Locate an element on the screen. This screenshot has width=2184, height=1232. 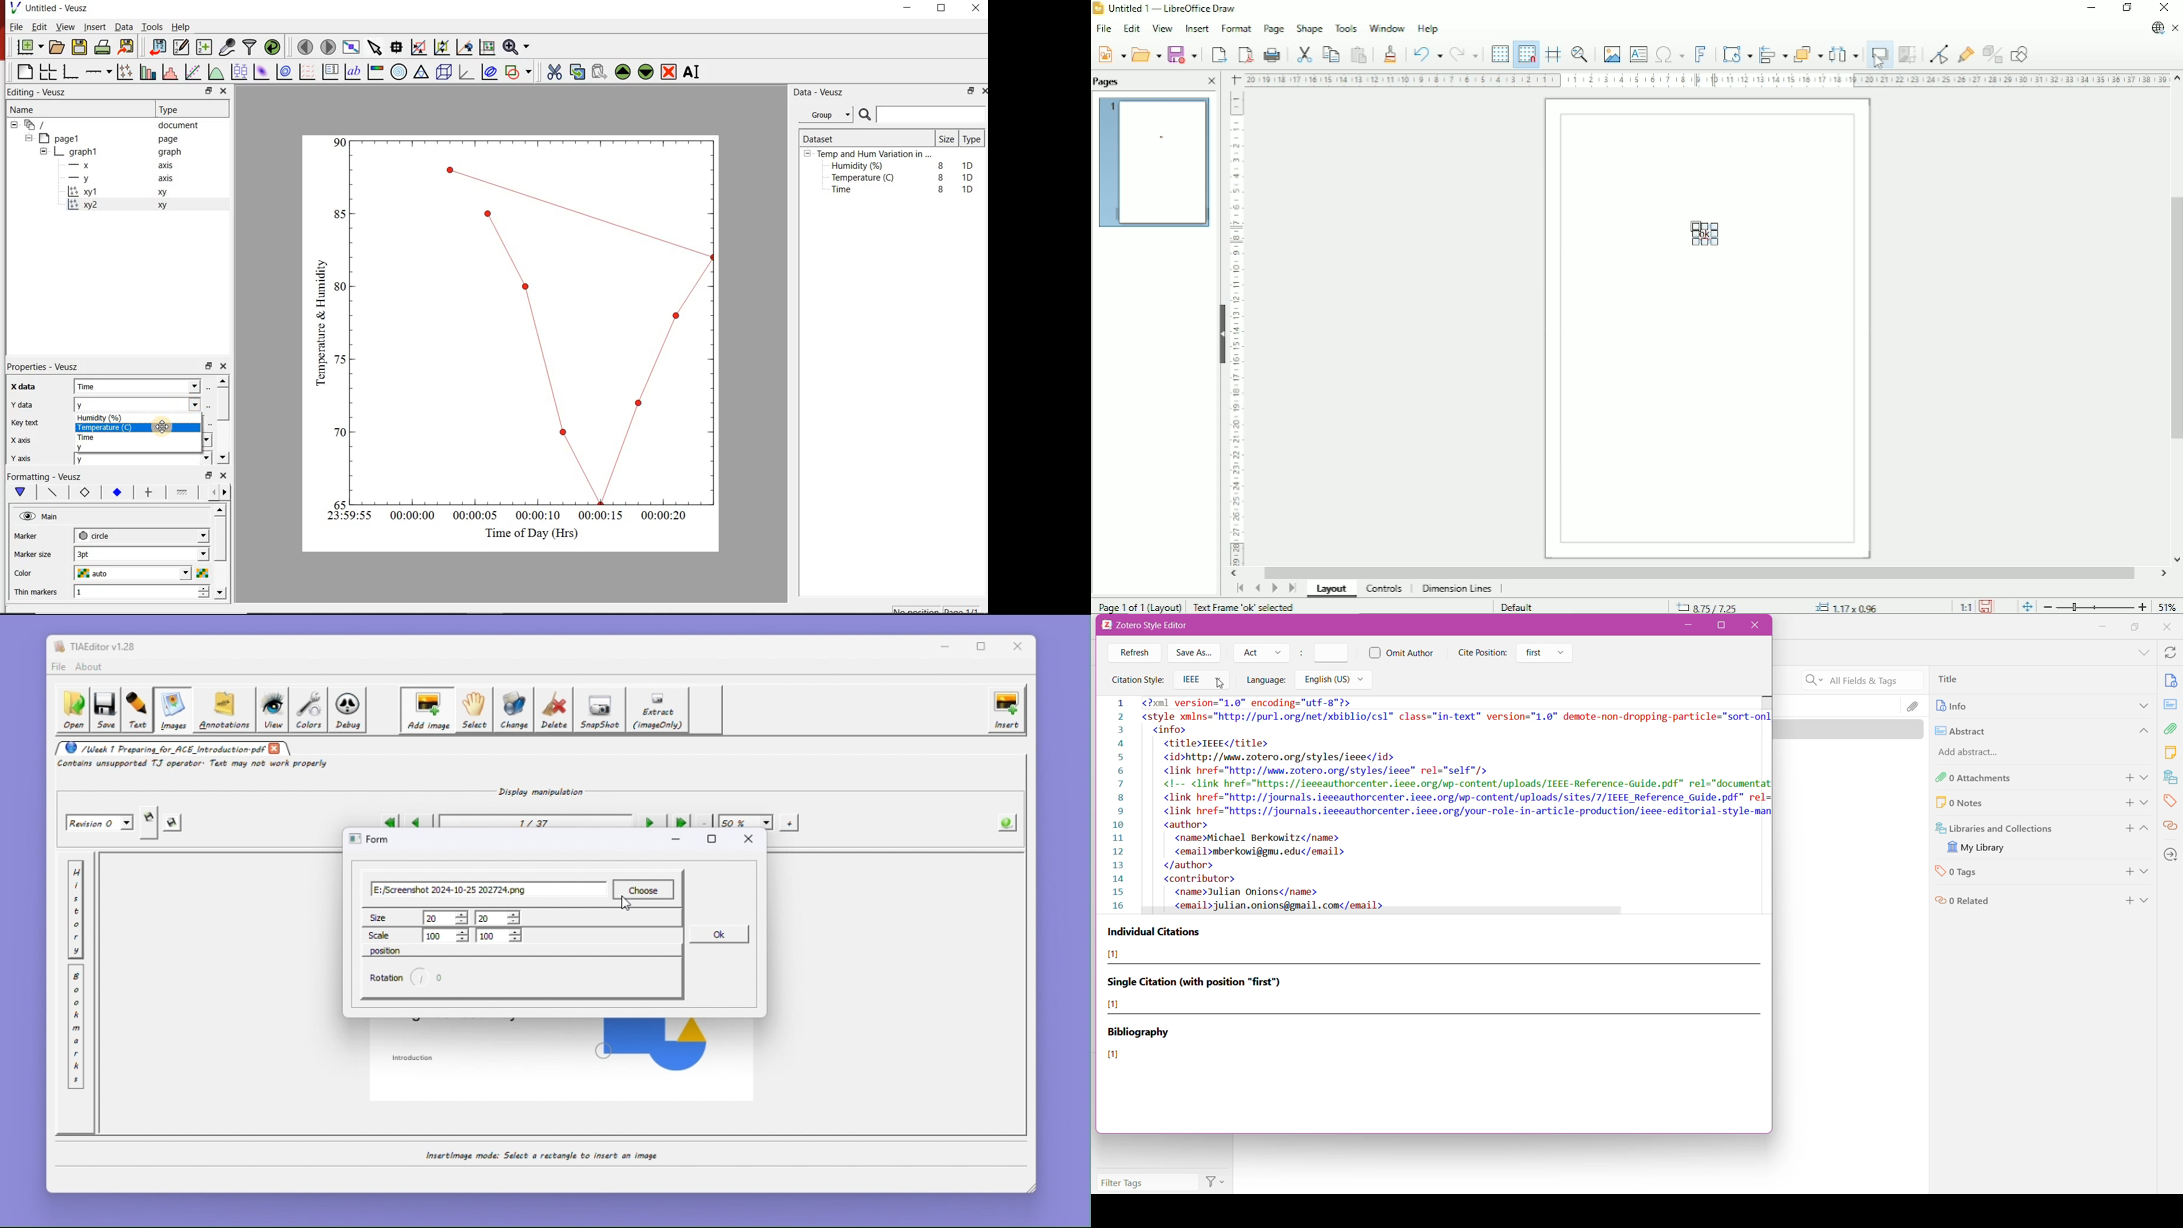
3d scene is located at coordinates (445, 74).